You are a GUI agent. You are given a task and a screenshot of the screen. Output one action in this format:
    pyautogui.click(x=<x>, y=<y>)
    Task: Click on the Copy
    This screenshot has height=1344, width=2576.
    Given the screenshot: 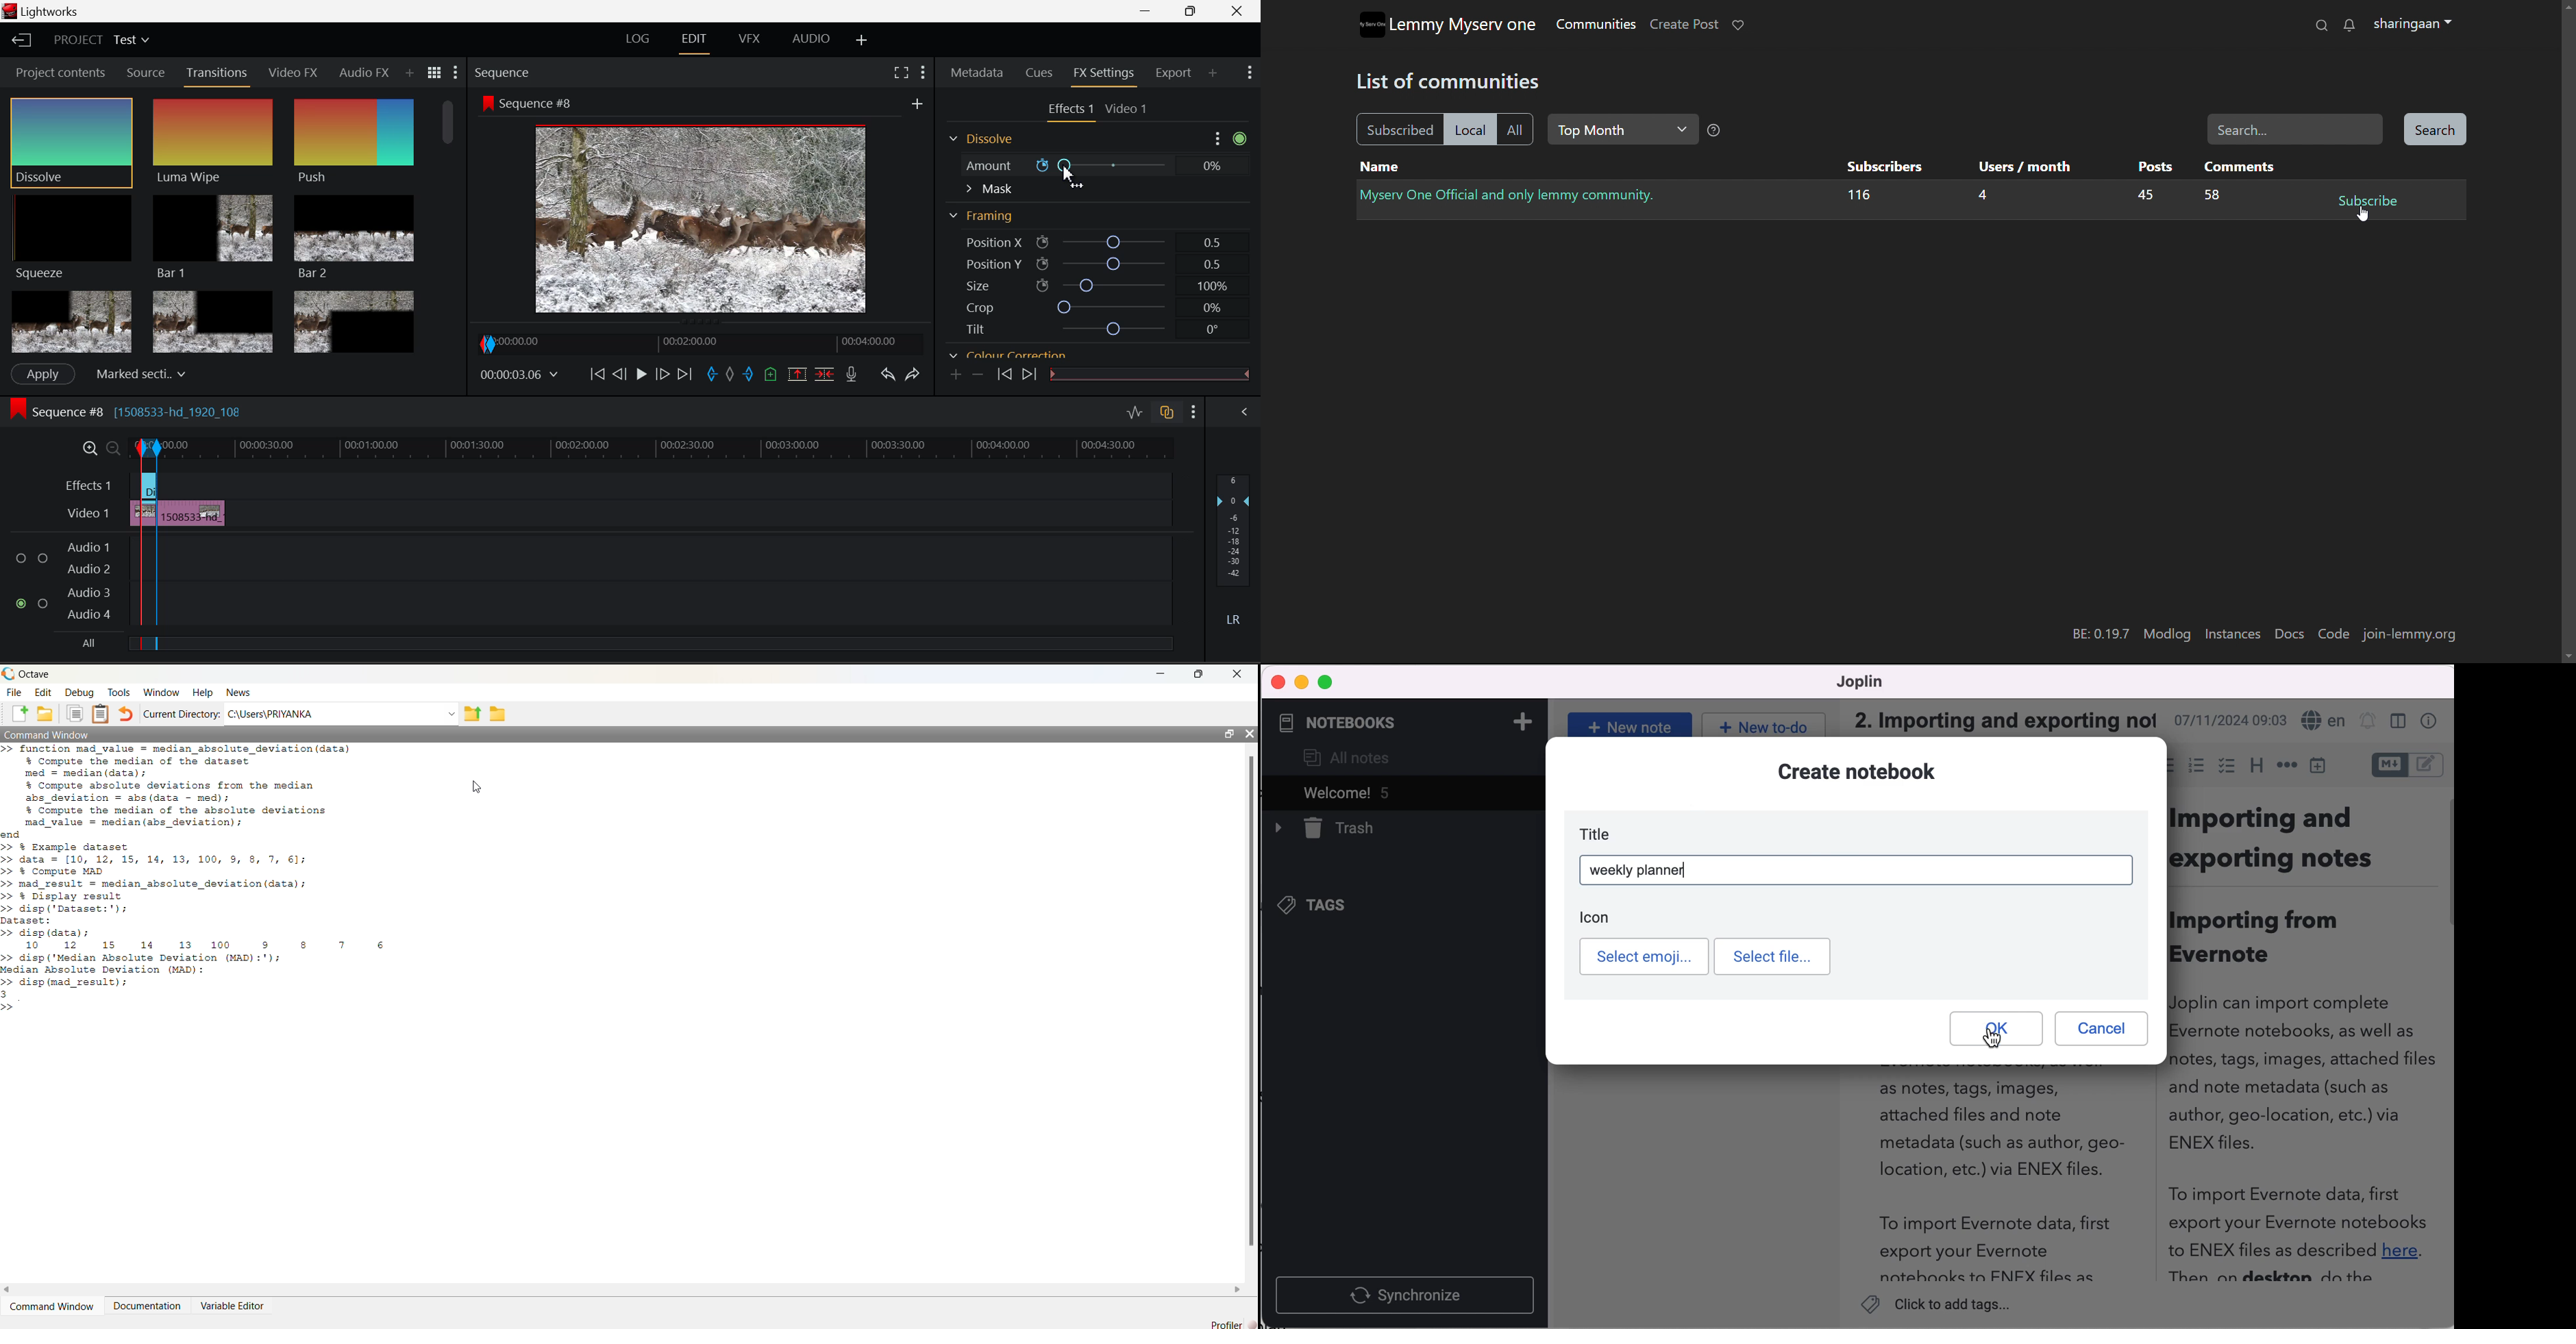 What is the action you would take?
    pyautogui.click(x=74, y=714)
    